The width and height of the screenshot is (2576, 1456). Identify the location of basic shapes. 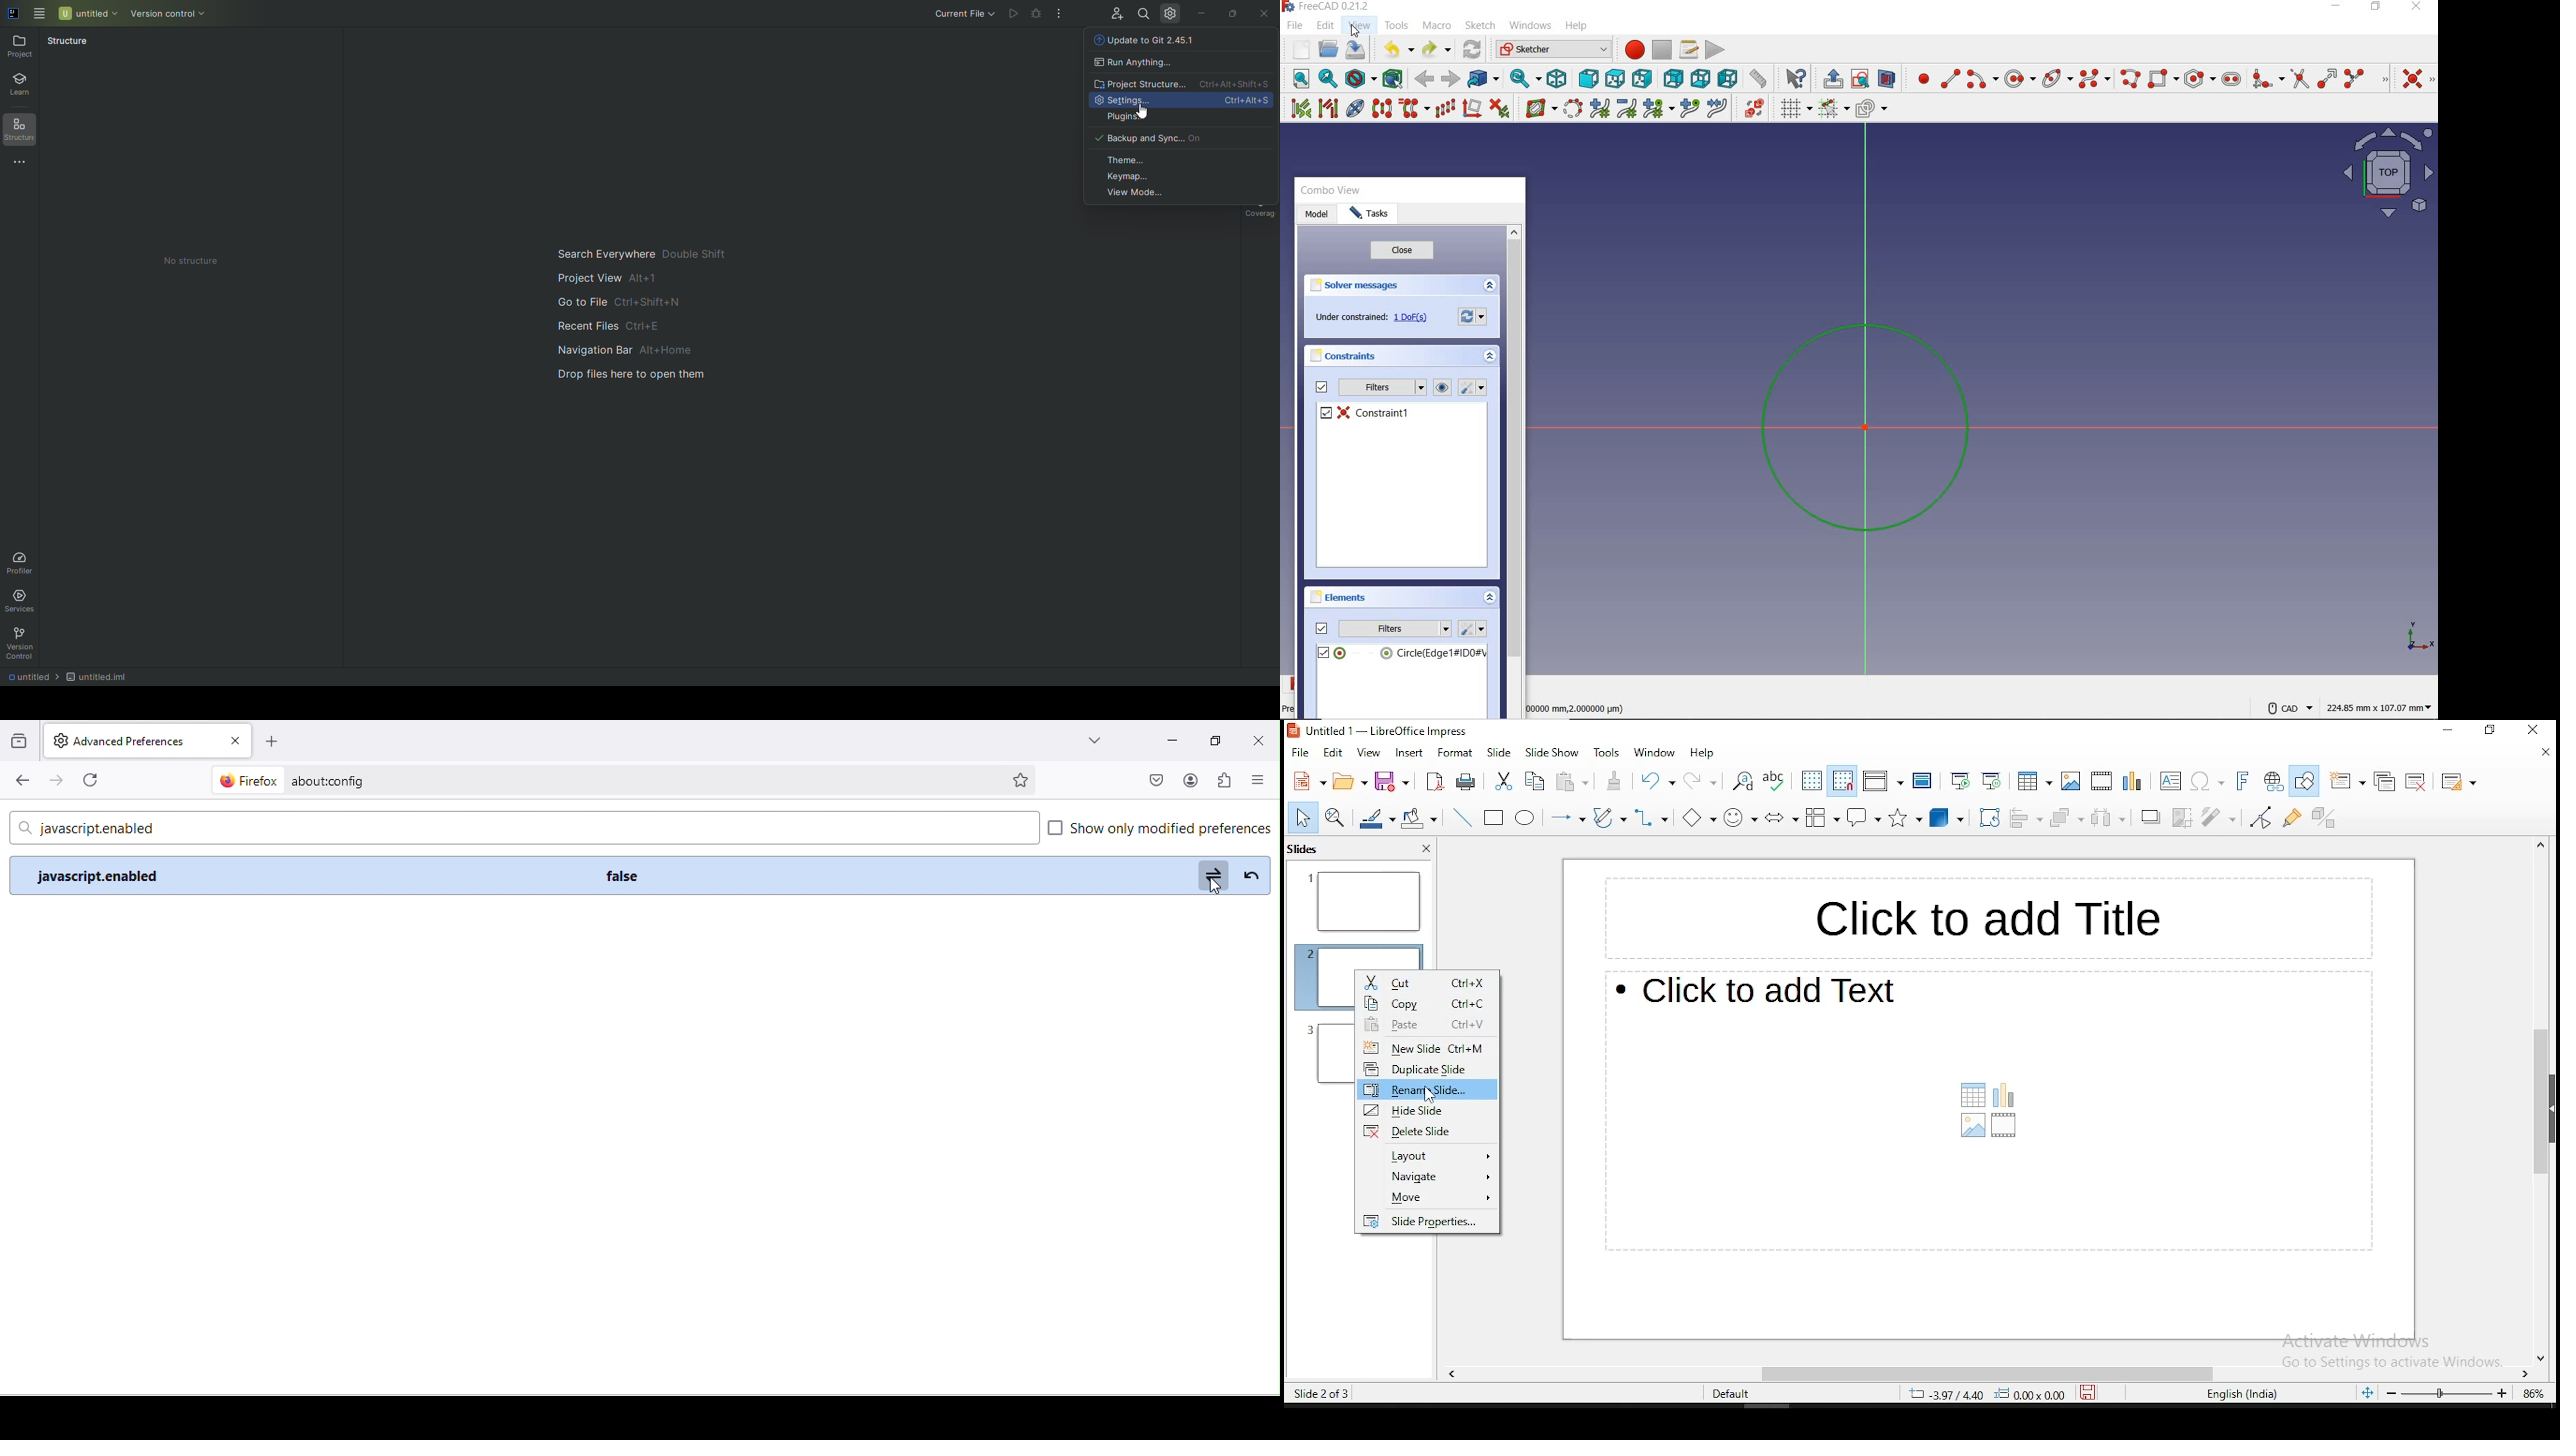
(1694, 816).